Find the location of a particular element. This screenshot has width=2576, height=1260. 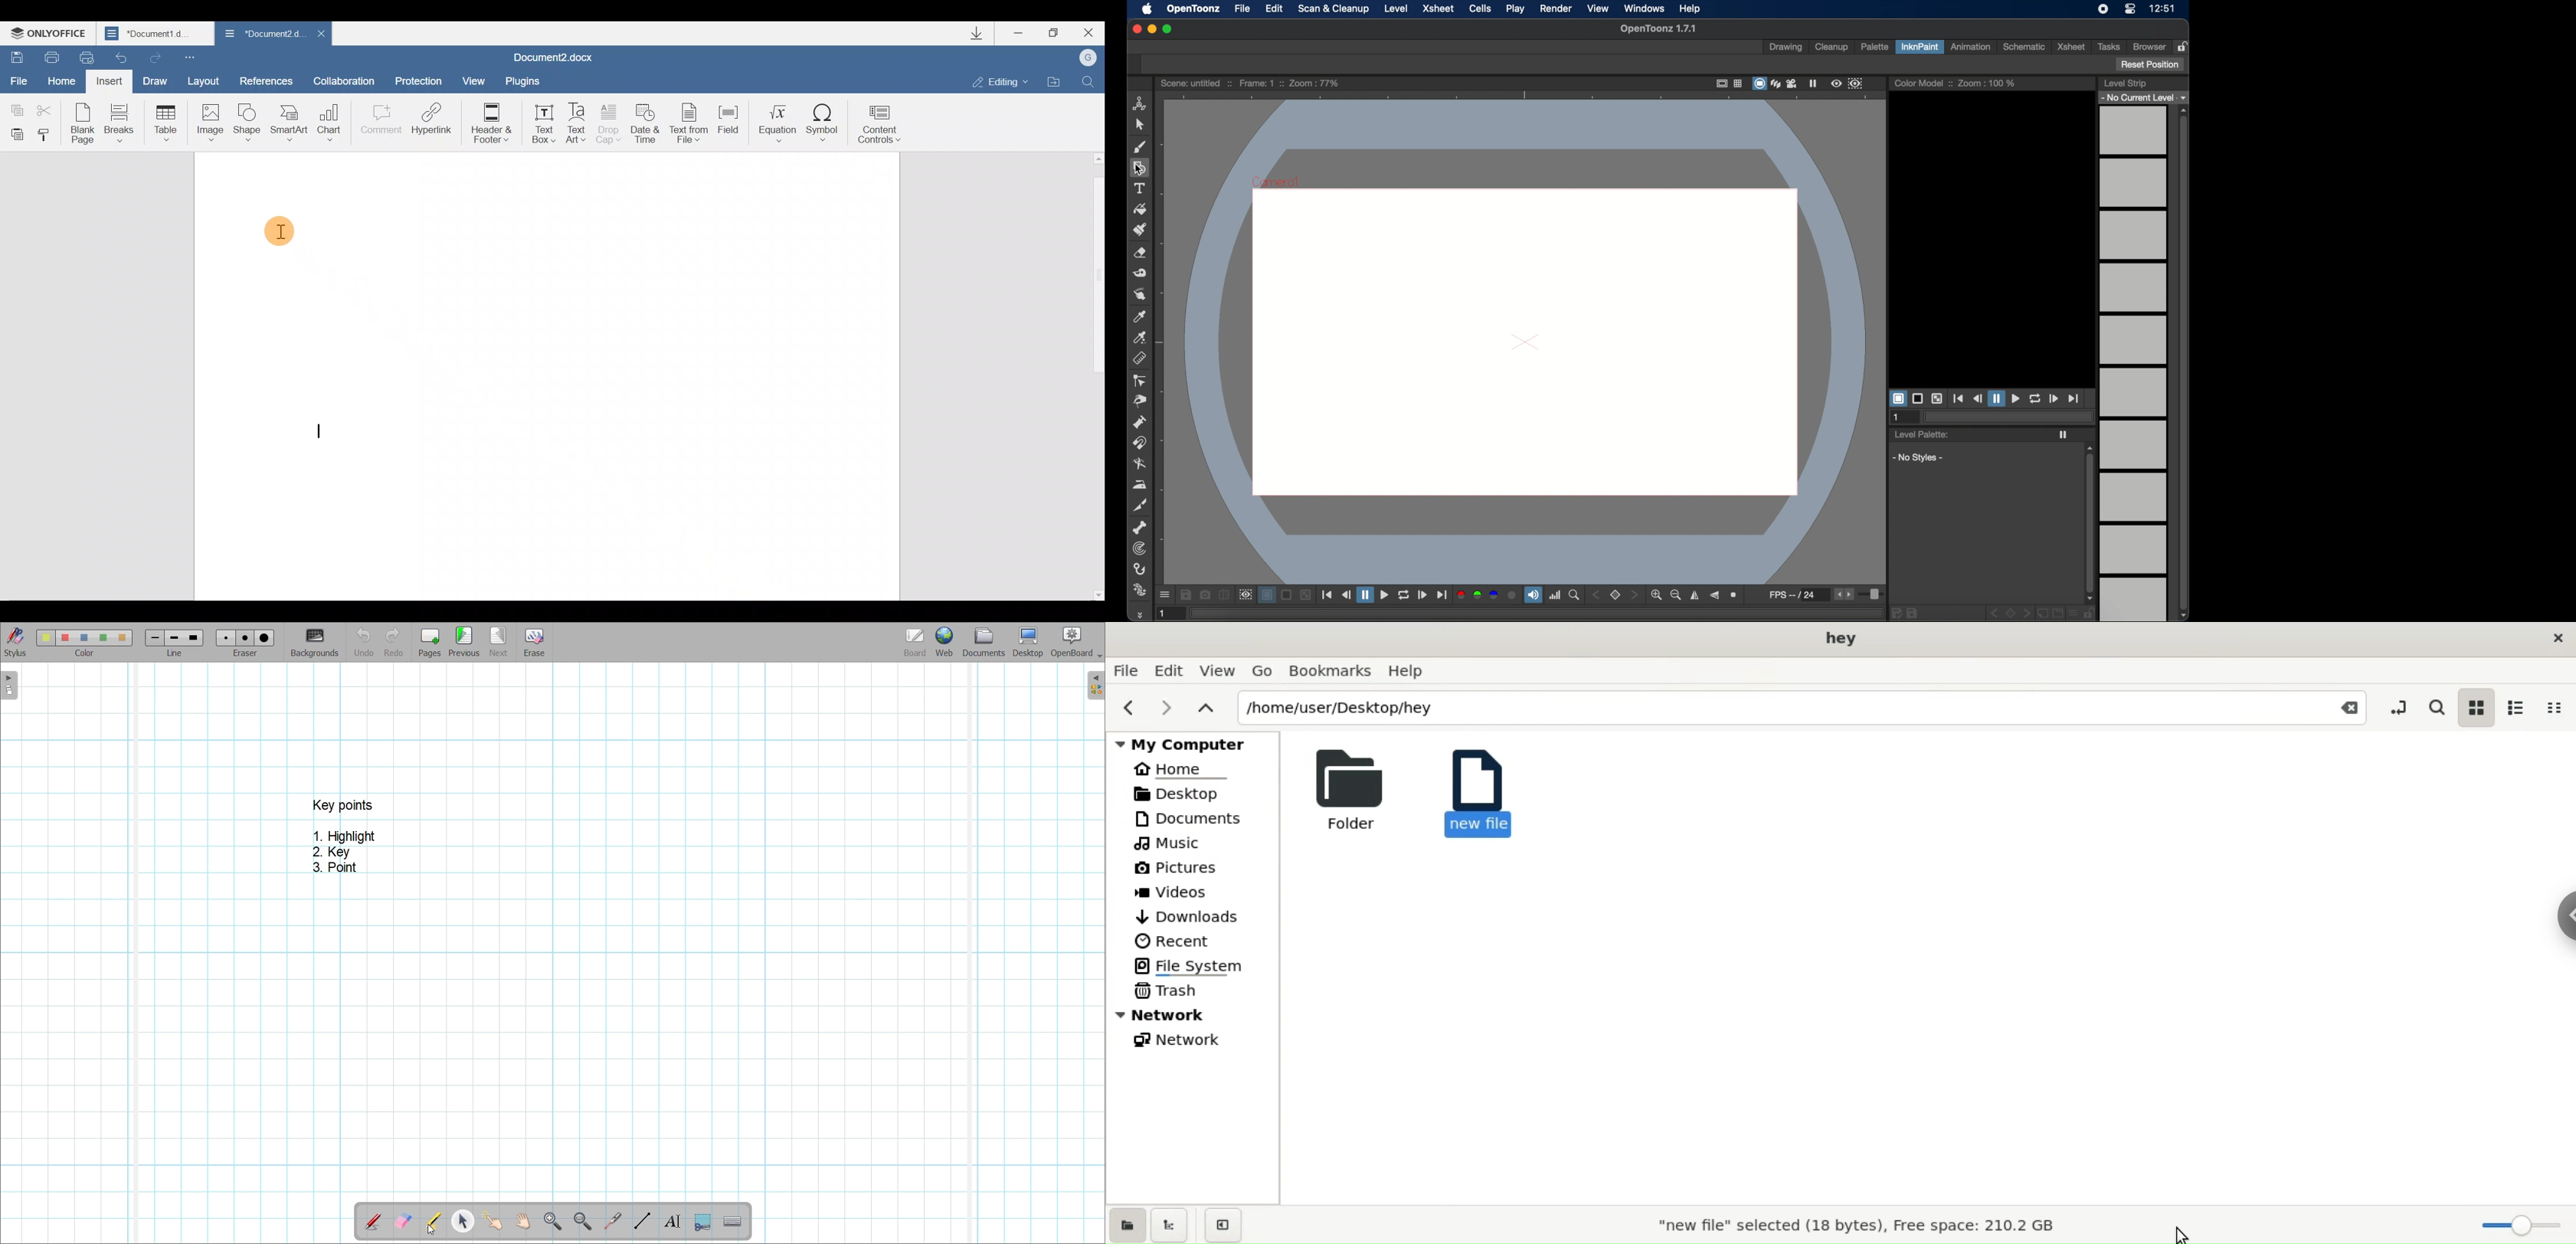

finger tool is located at coordinates (1140, 294).